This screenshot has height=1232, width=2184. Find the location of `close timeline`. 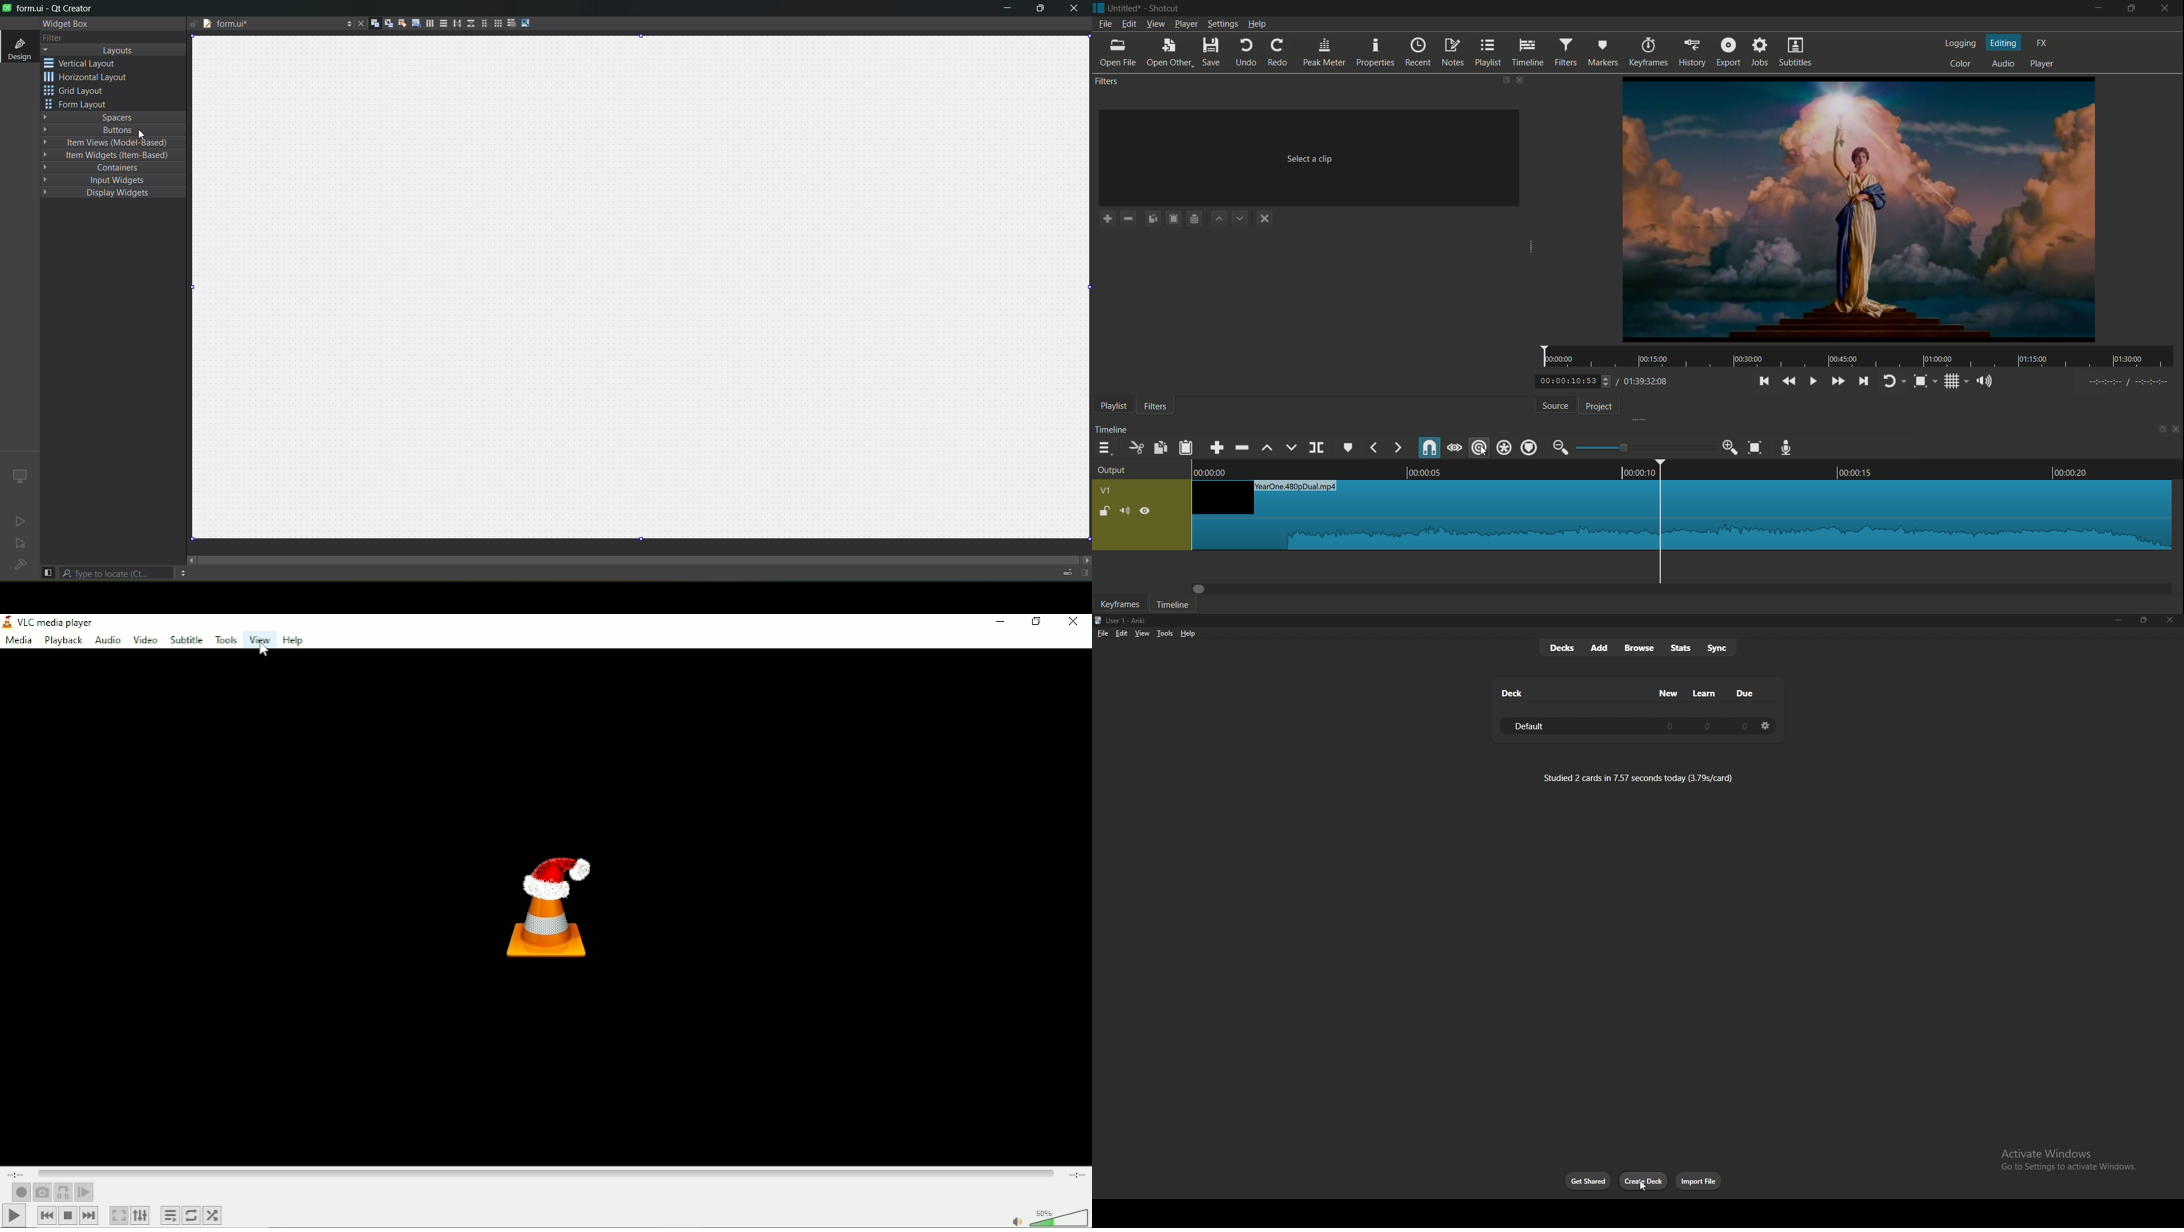

close timeline is located at coordinates (2177, 429).